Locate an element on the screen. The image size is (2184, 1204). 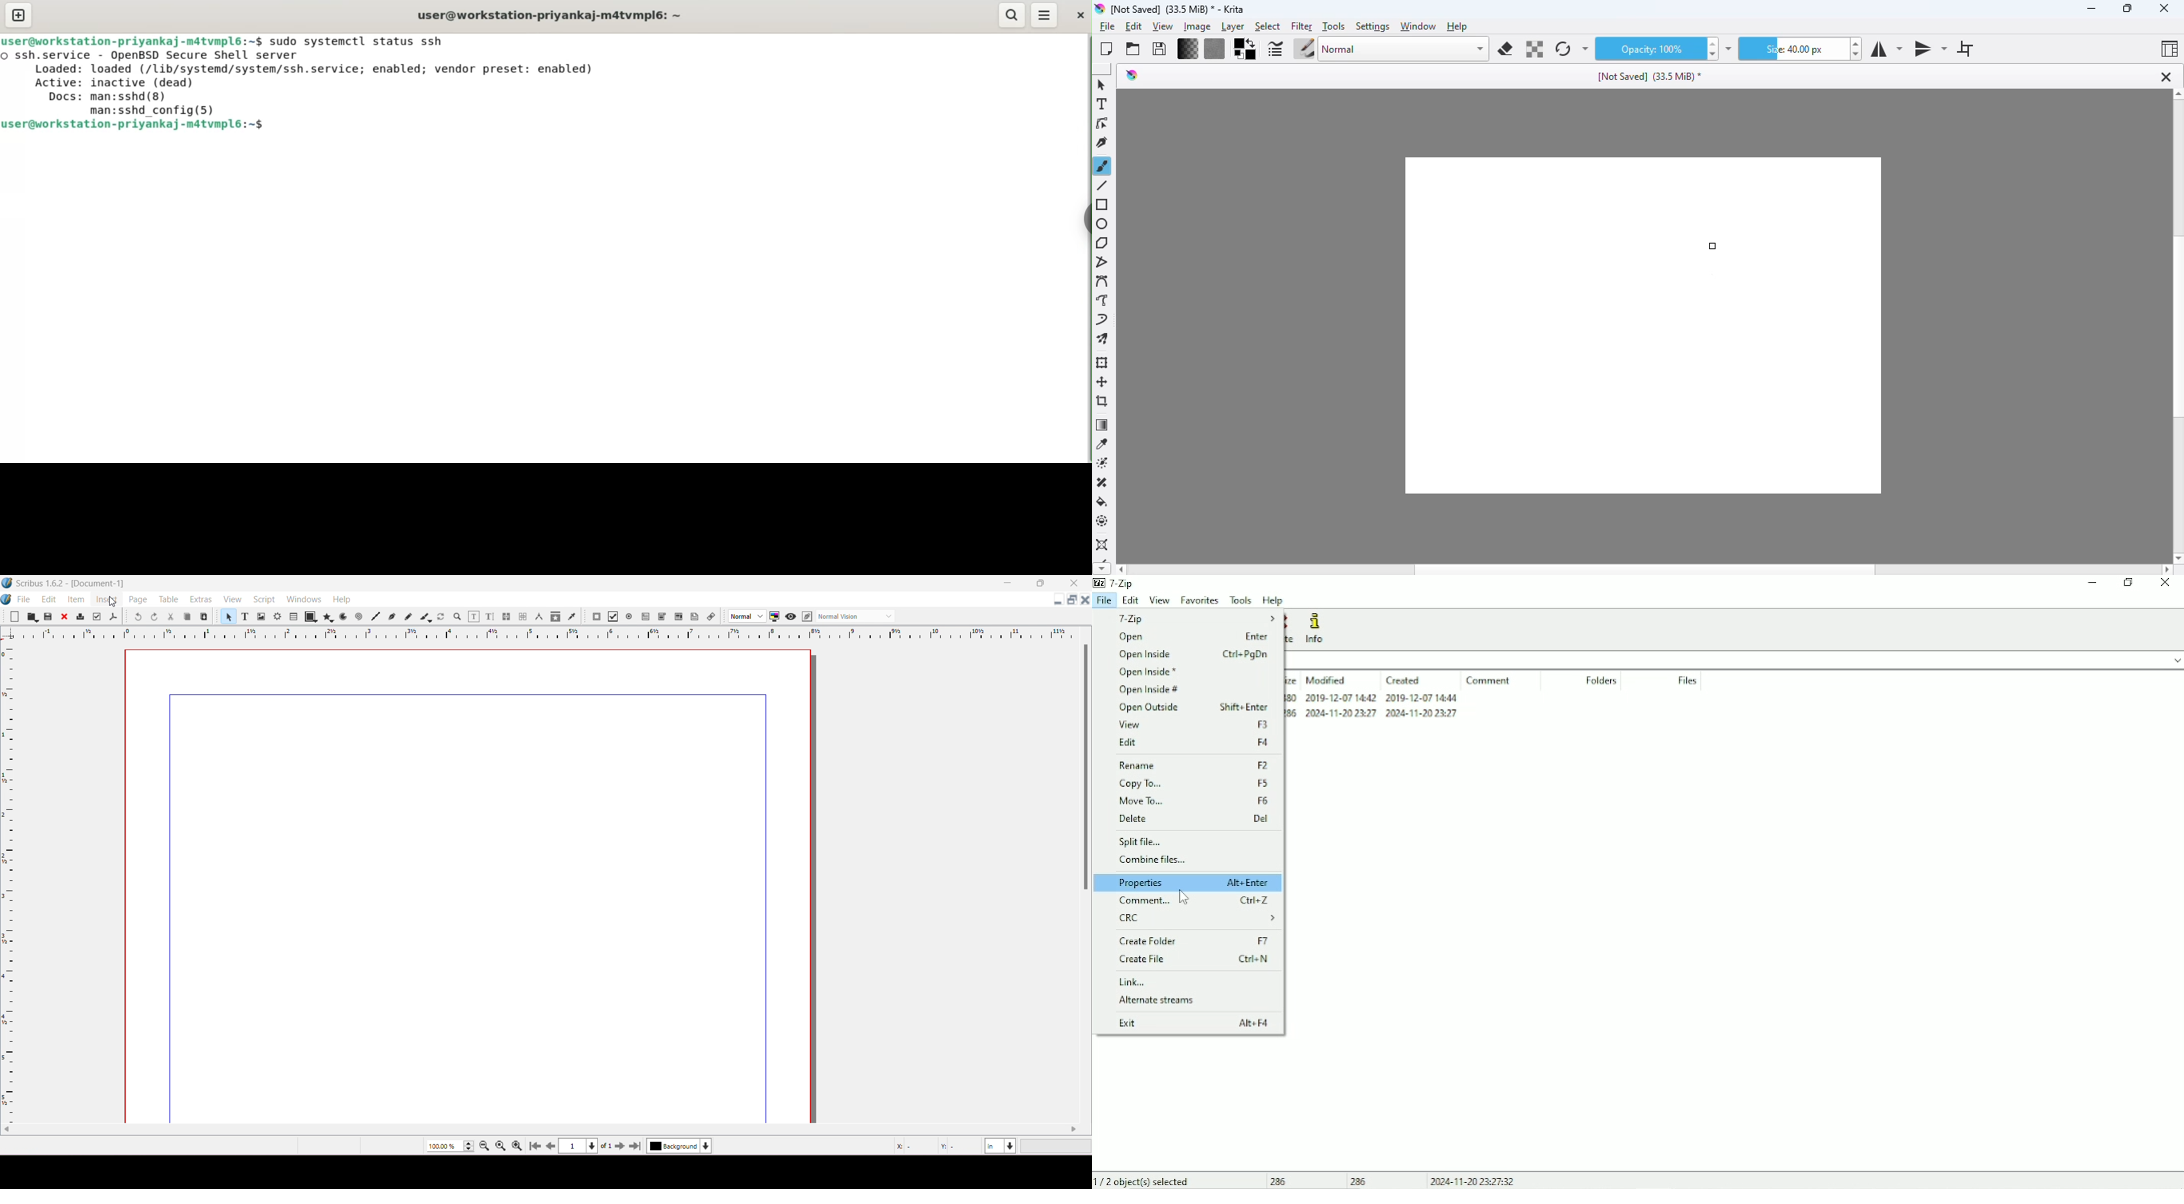
Zoom and Pan is located at coordinates (457, 617).